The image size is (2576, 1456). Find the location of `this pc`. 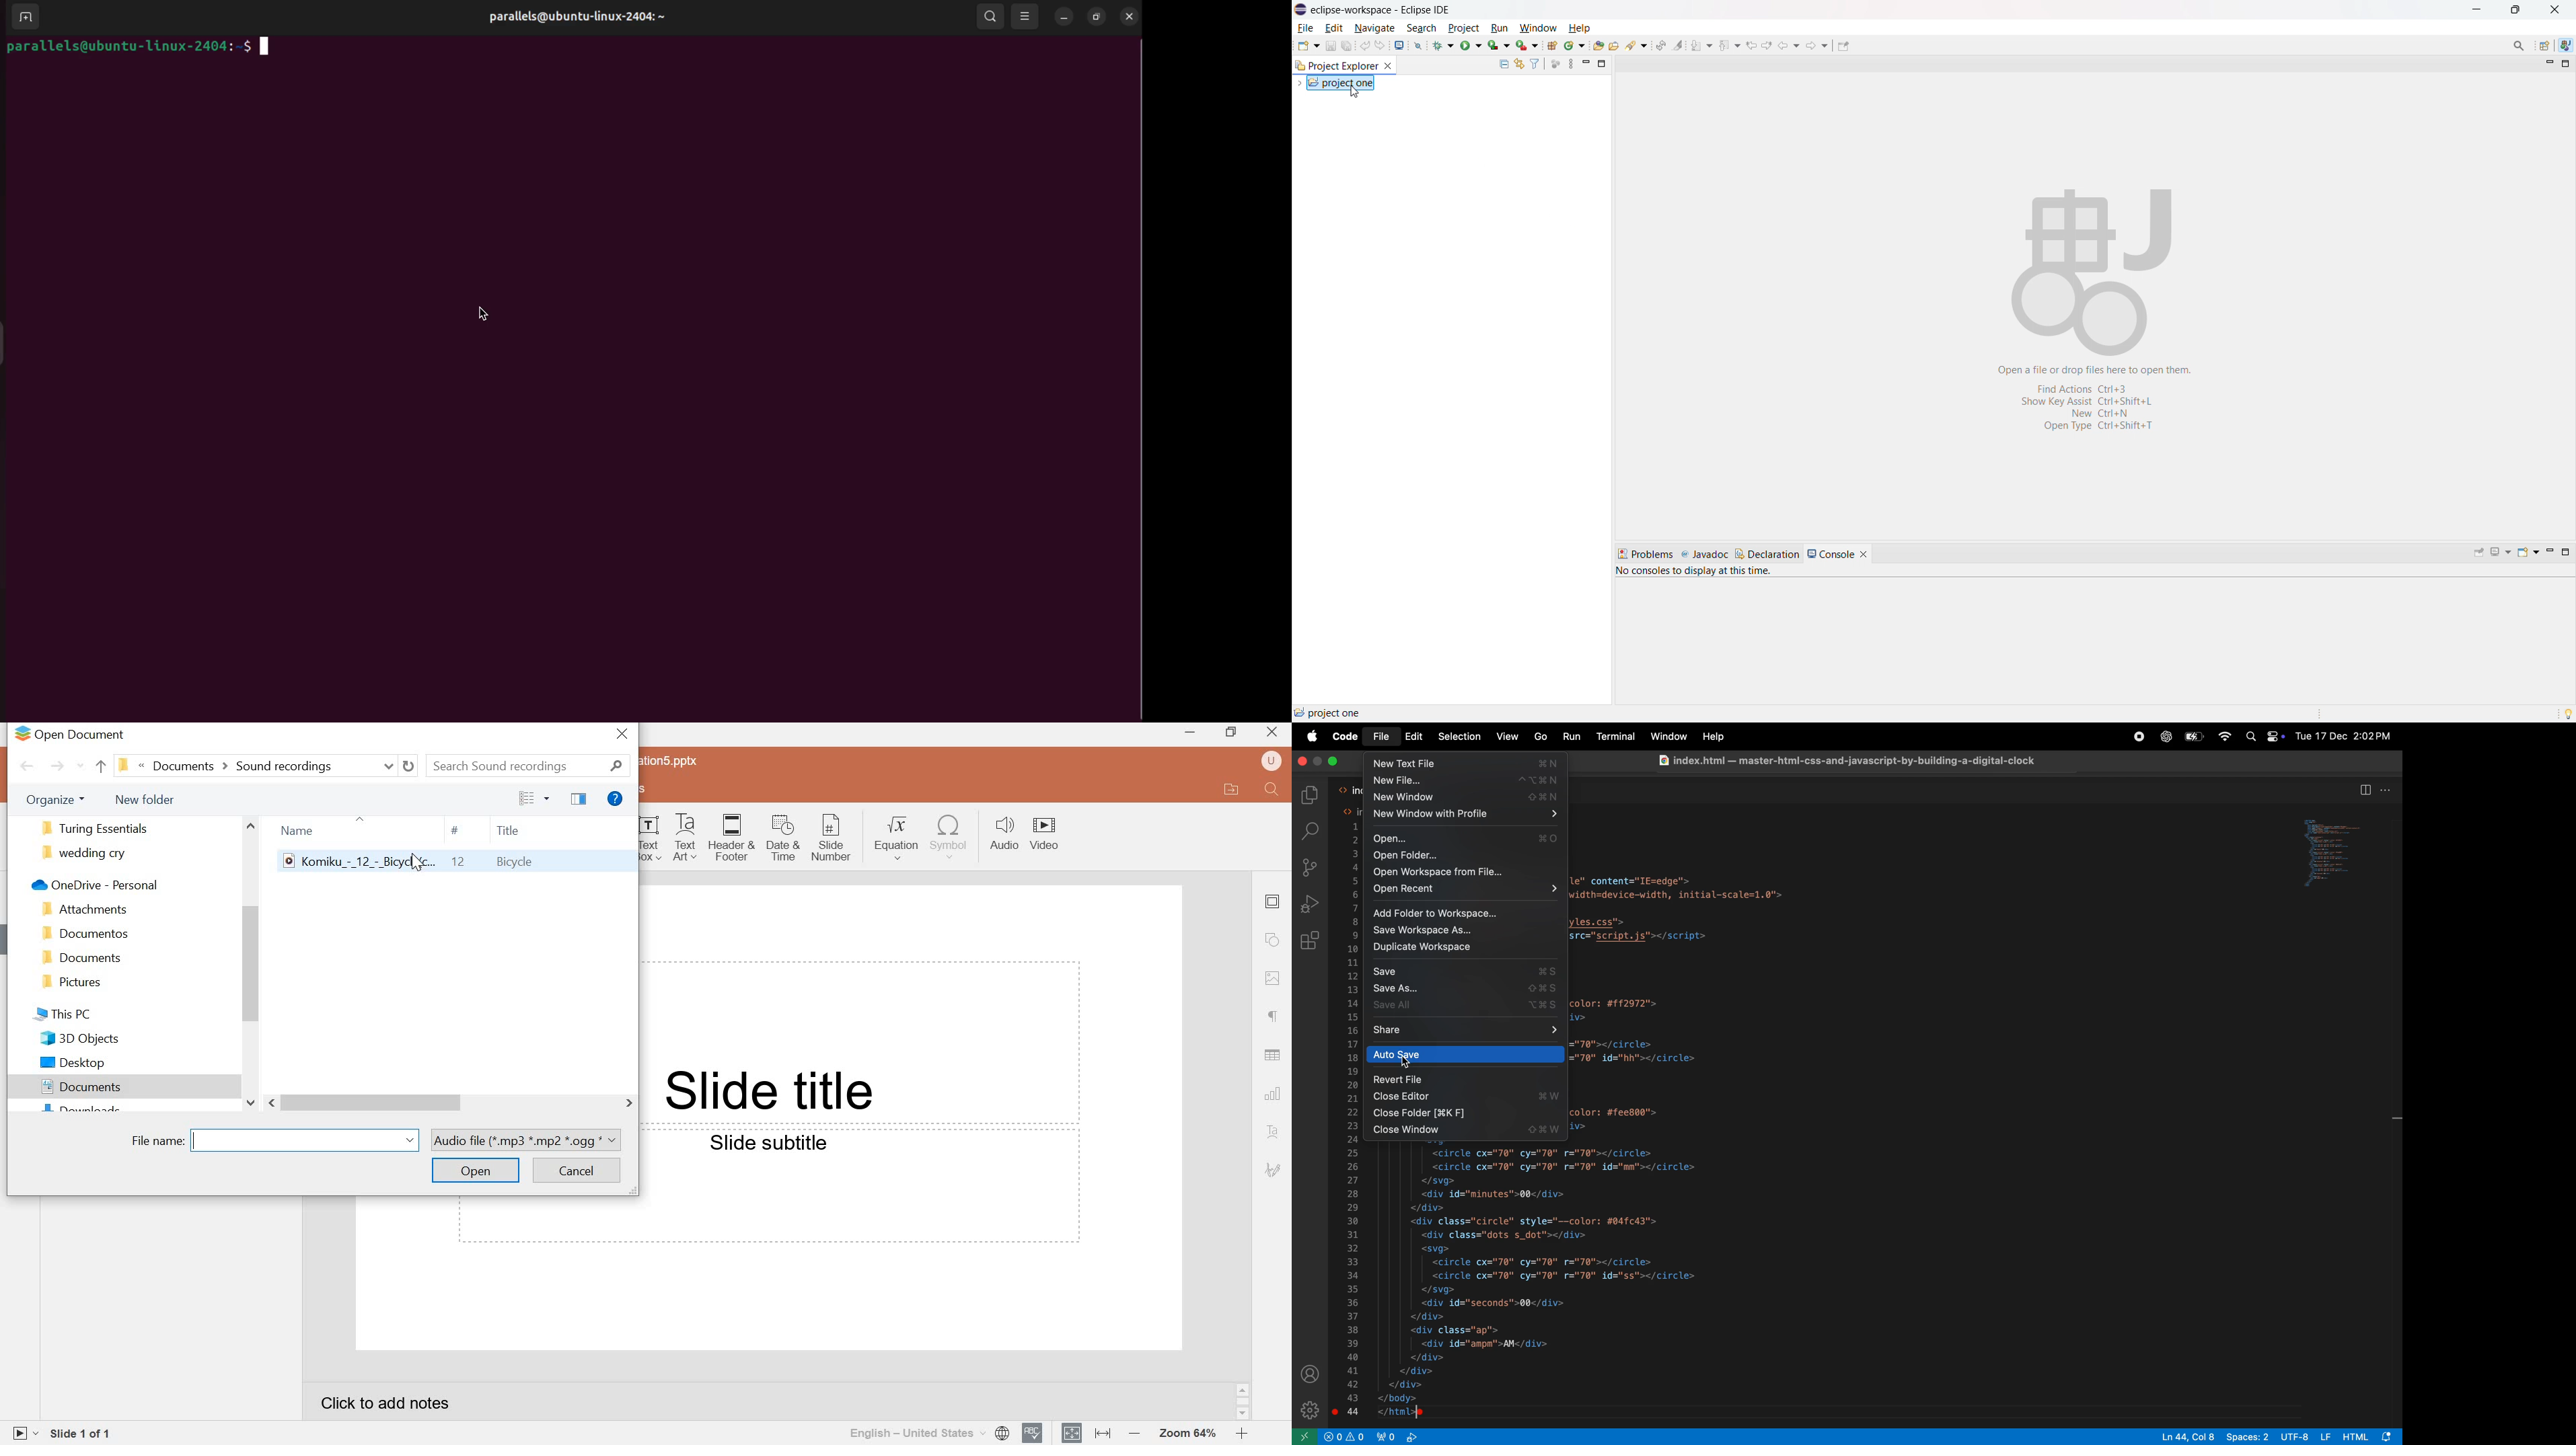

this pc is located at coordinates (63, 1015).